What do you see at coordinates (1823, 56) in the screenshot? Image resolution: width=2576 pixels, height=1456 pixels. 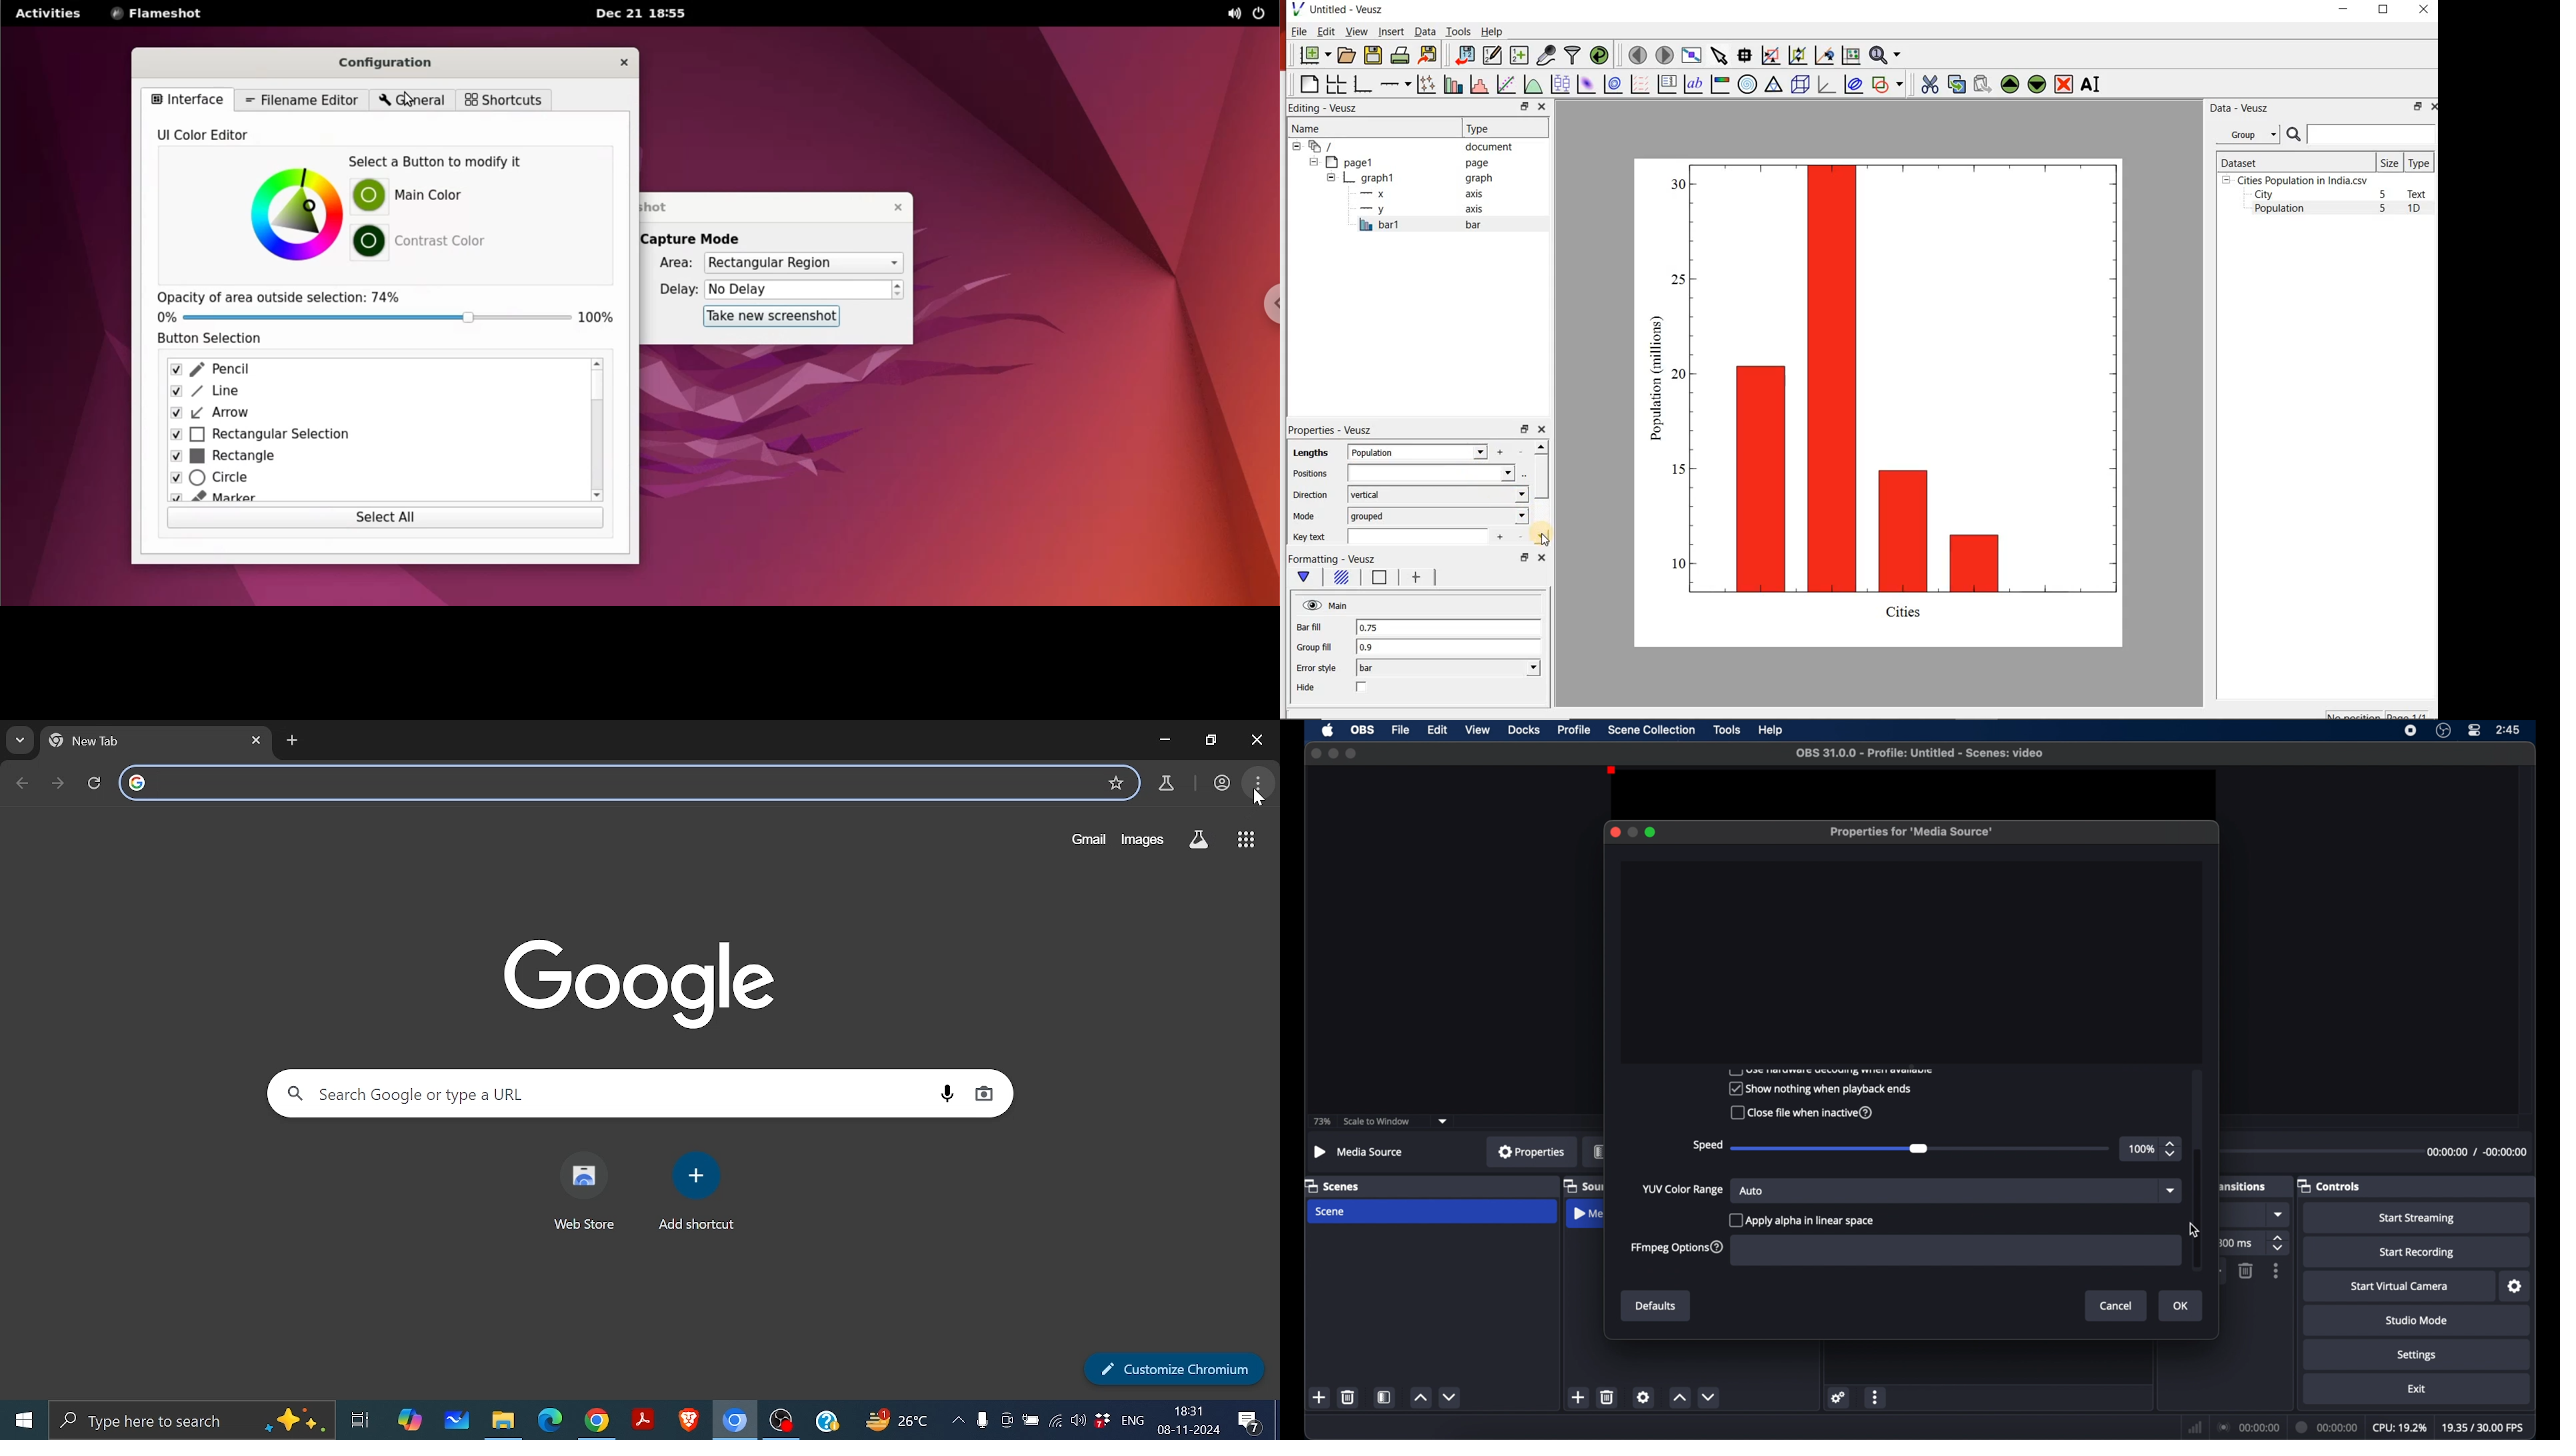 I see `click to recenter graph axes` at bounding box center [1823, 56].